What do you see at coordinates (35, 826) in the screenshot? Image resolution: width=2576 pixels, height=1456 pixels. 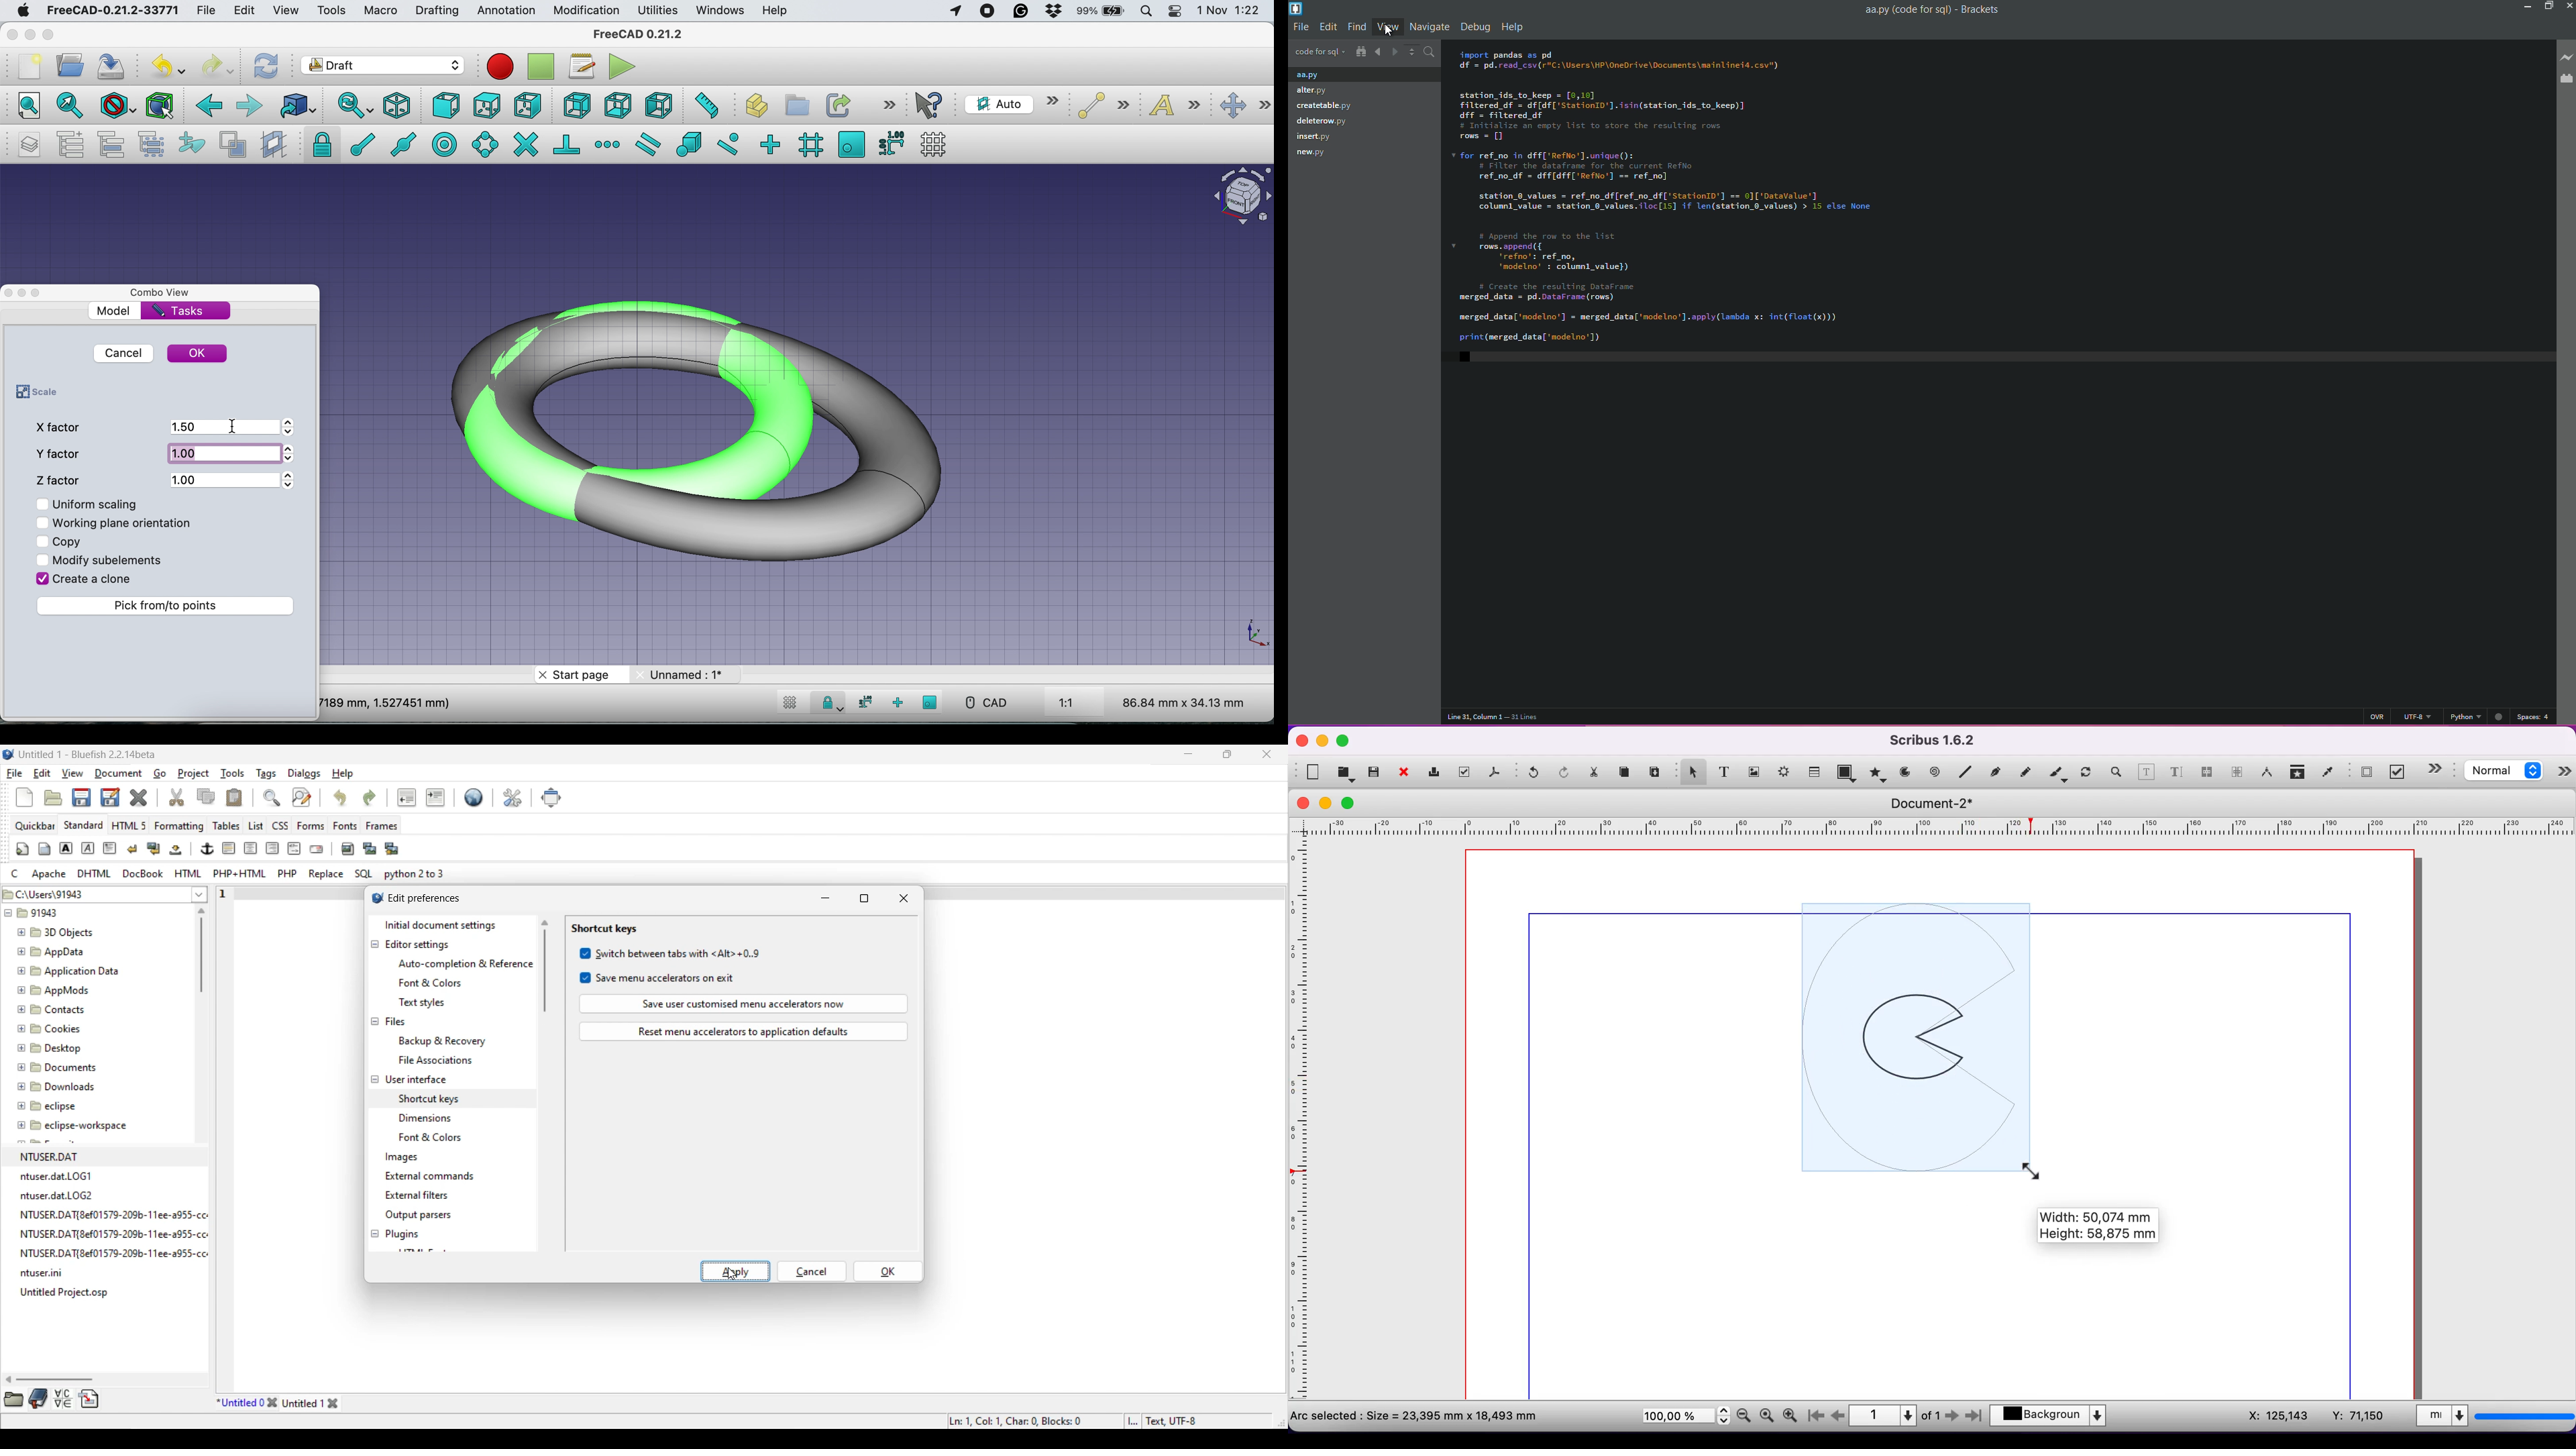 I see `Quickbar` at bounding box center [35, 826].